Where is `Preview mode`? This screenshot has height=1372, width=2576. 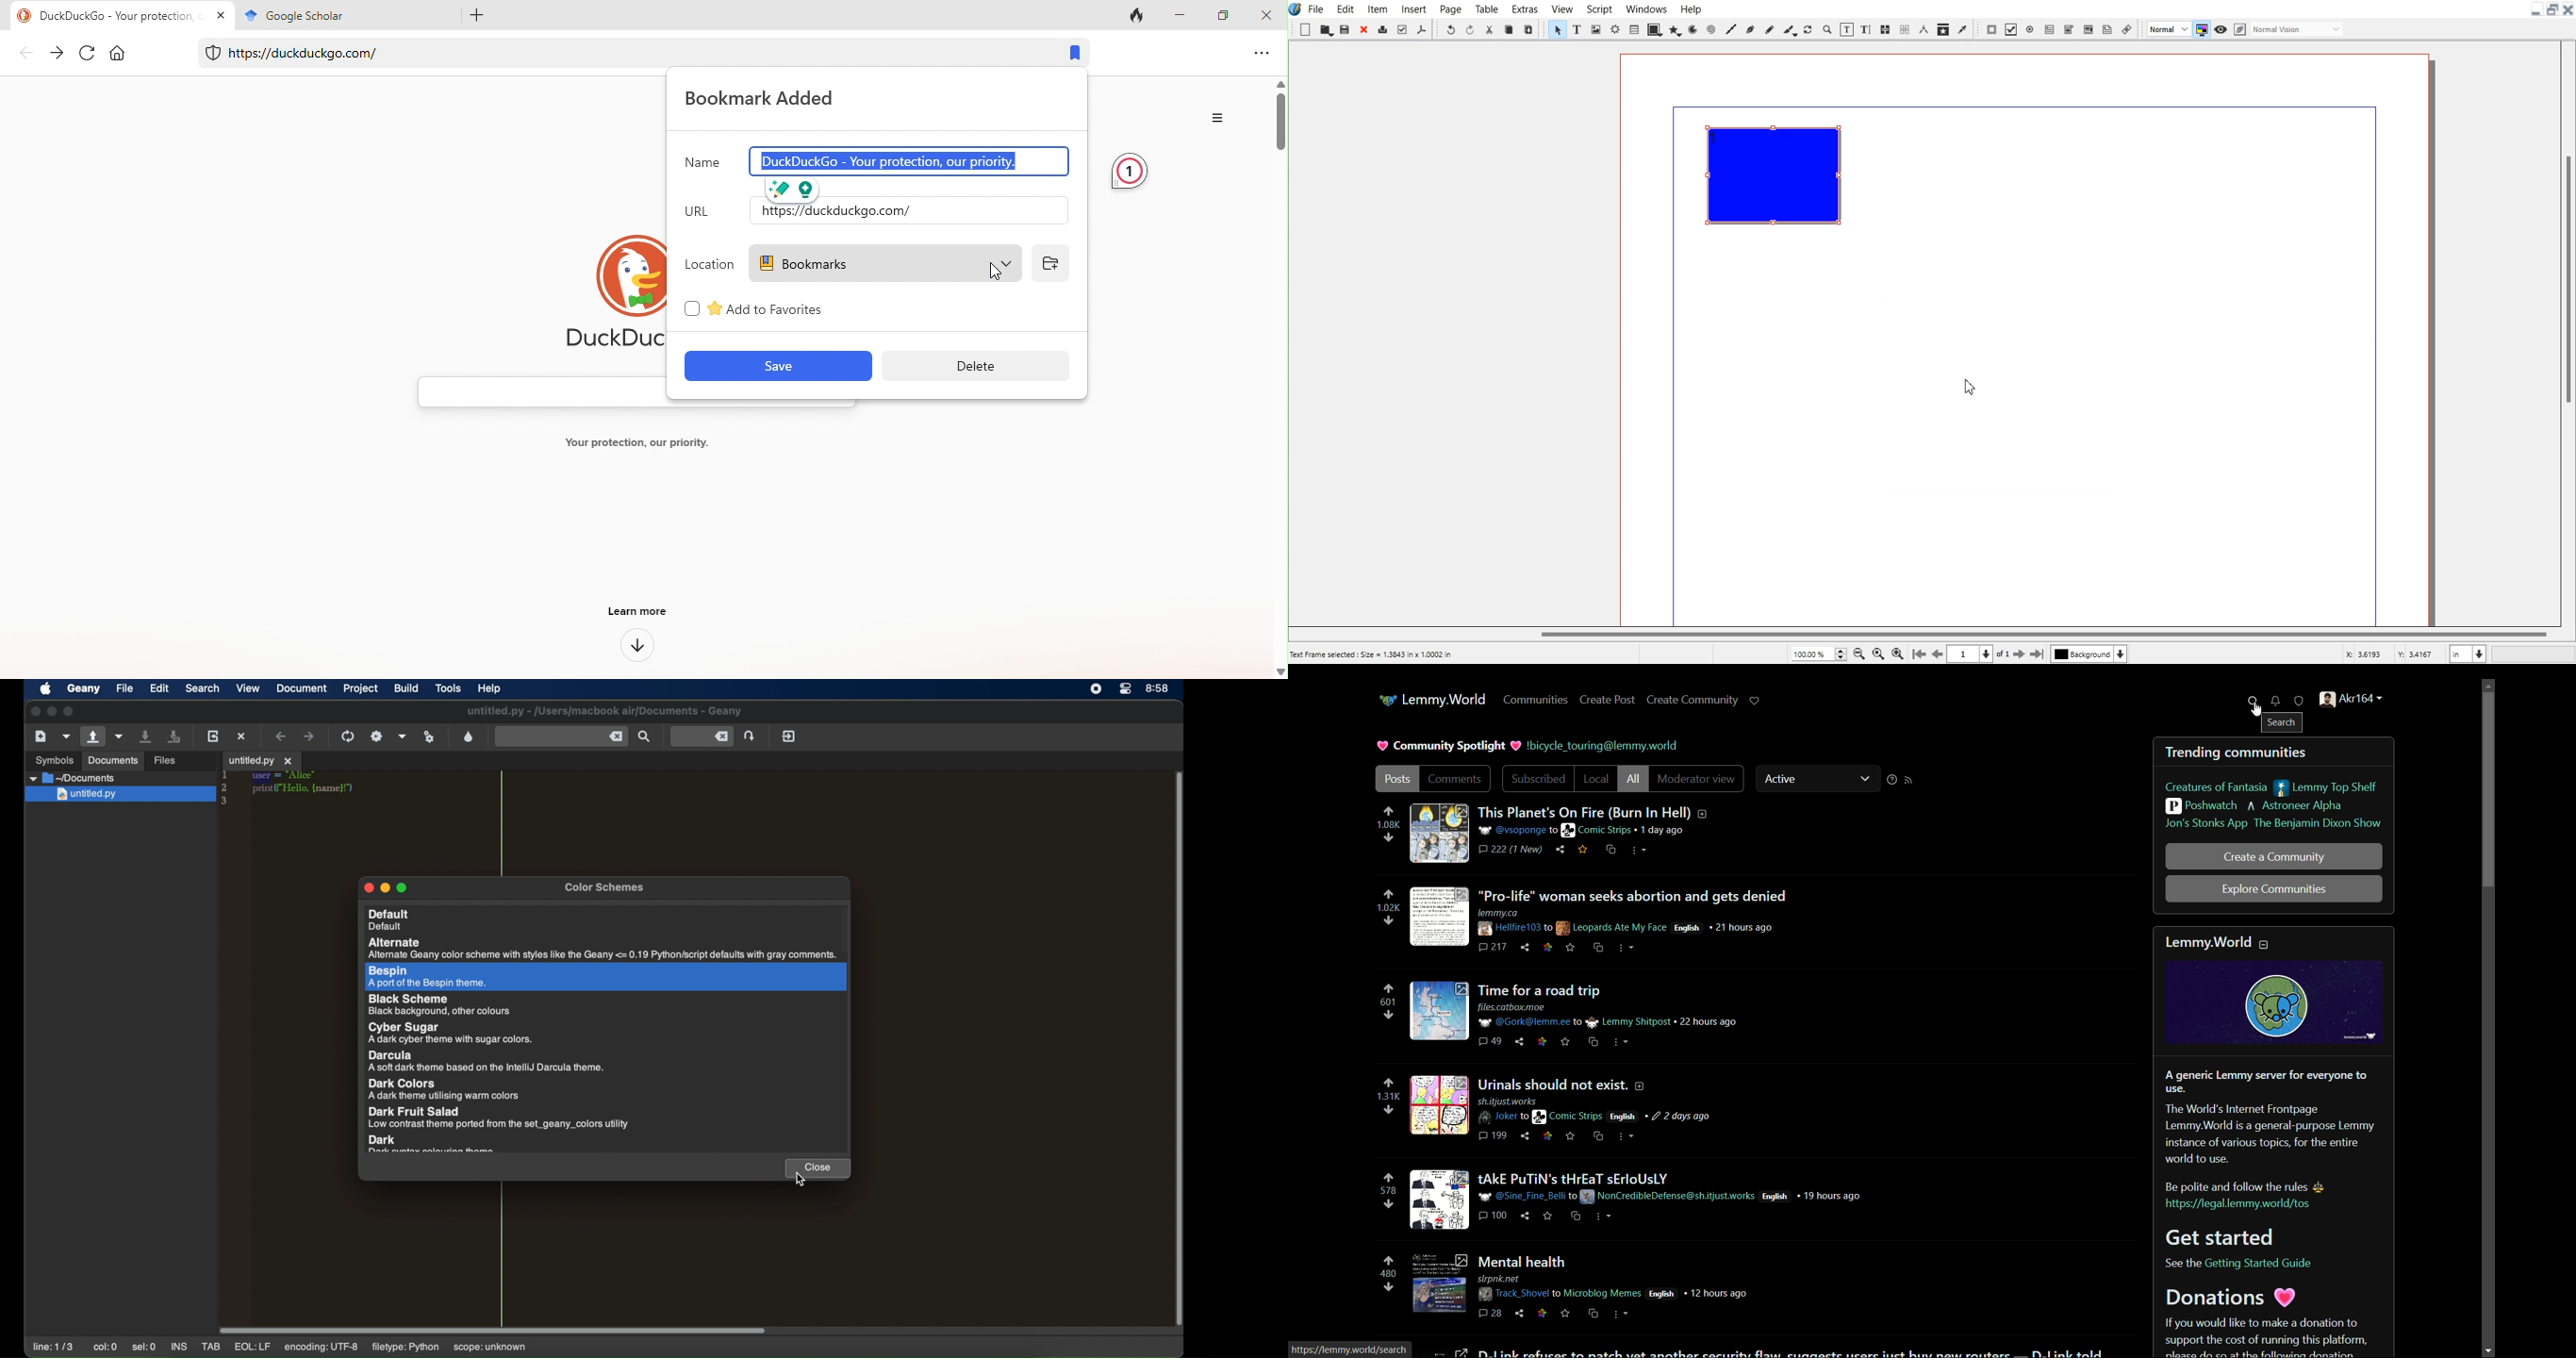
Preview mode is located at coordinates (2221, 30).